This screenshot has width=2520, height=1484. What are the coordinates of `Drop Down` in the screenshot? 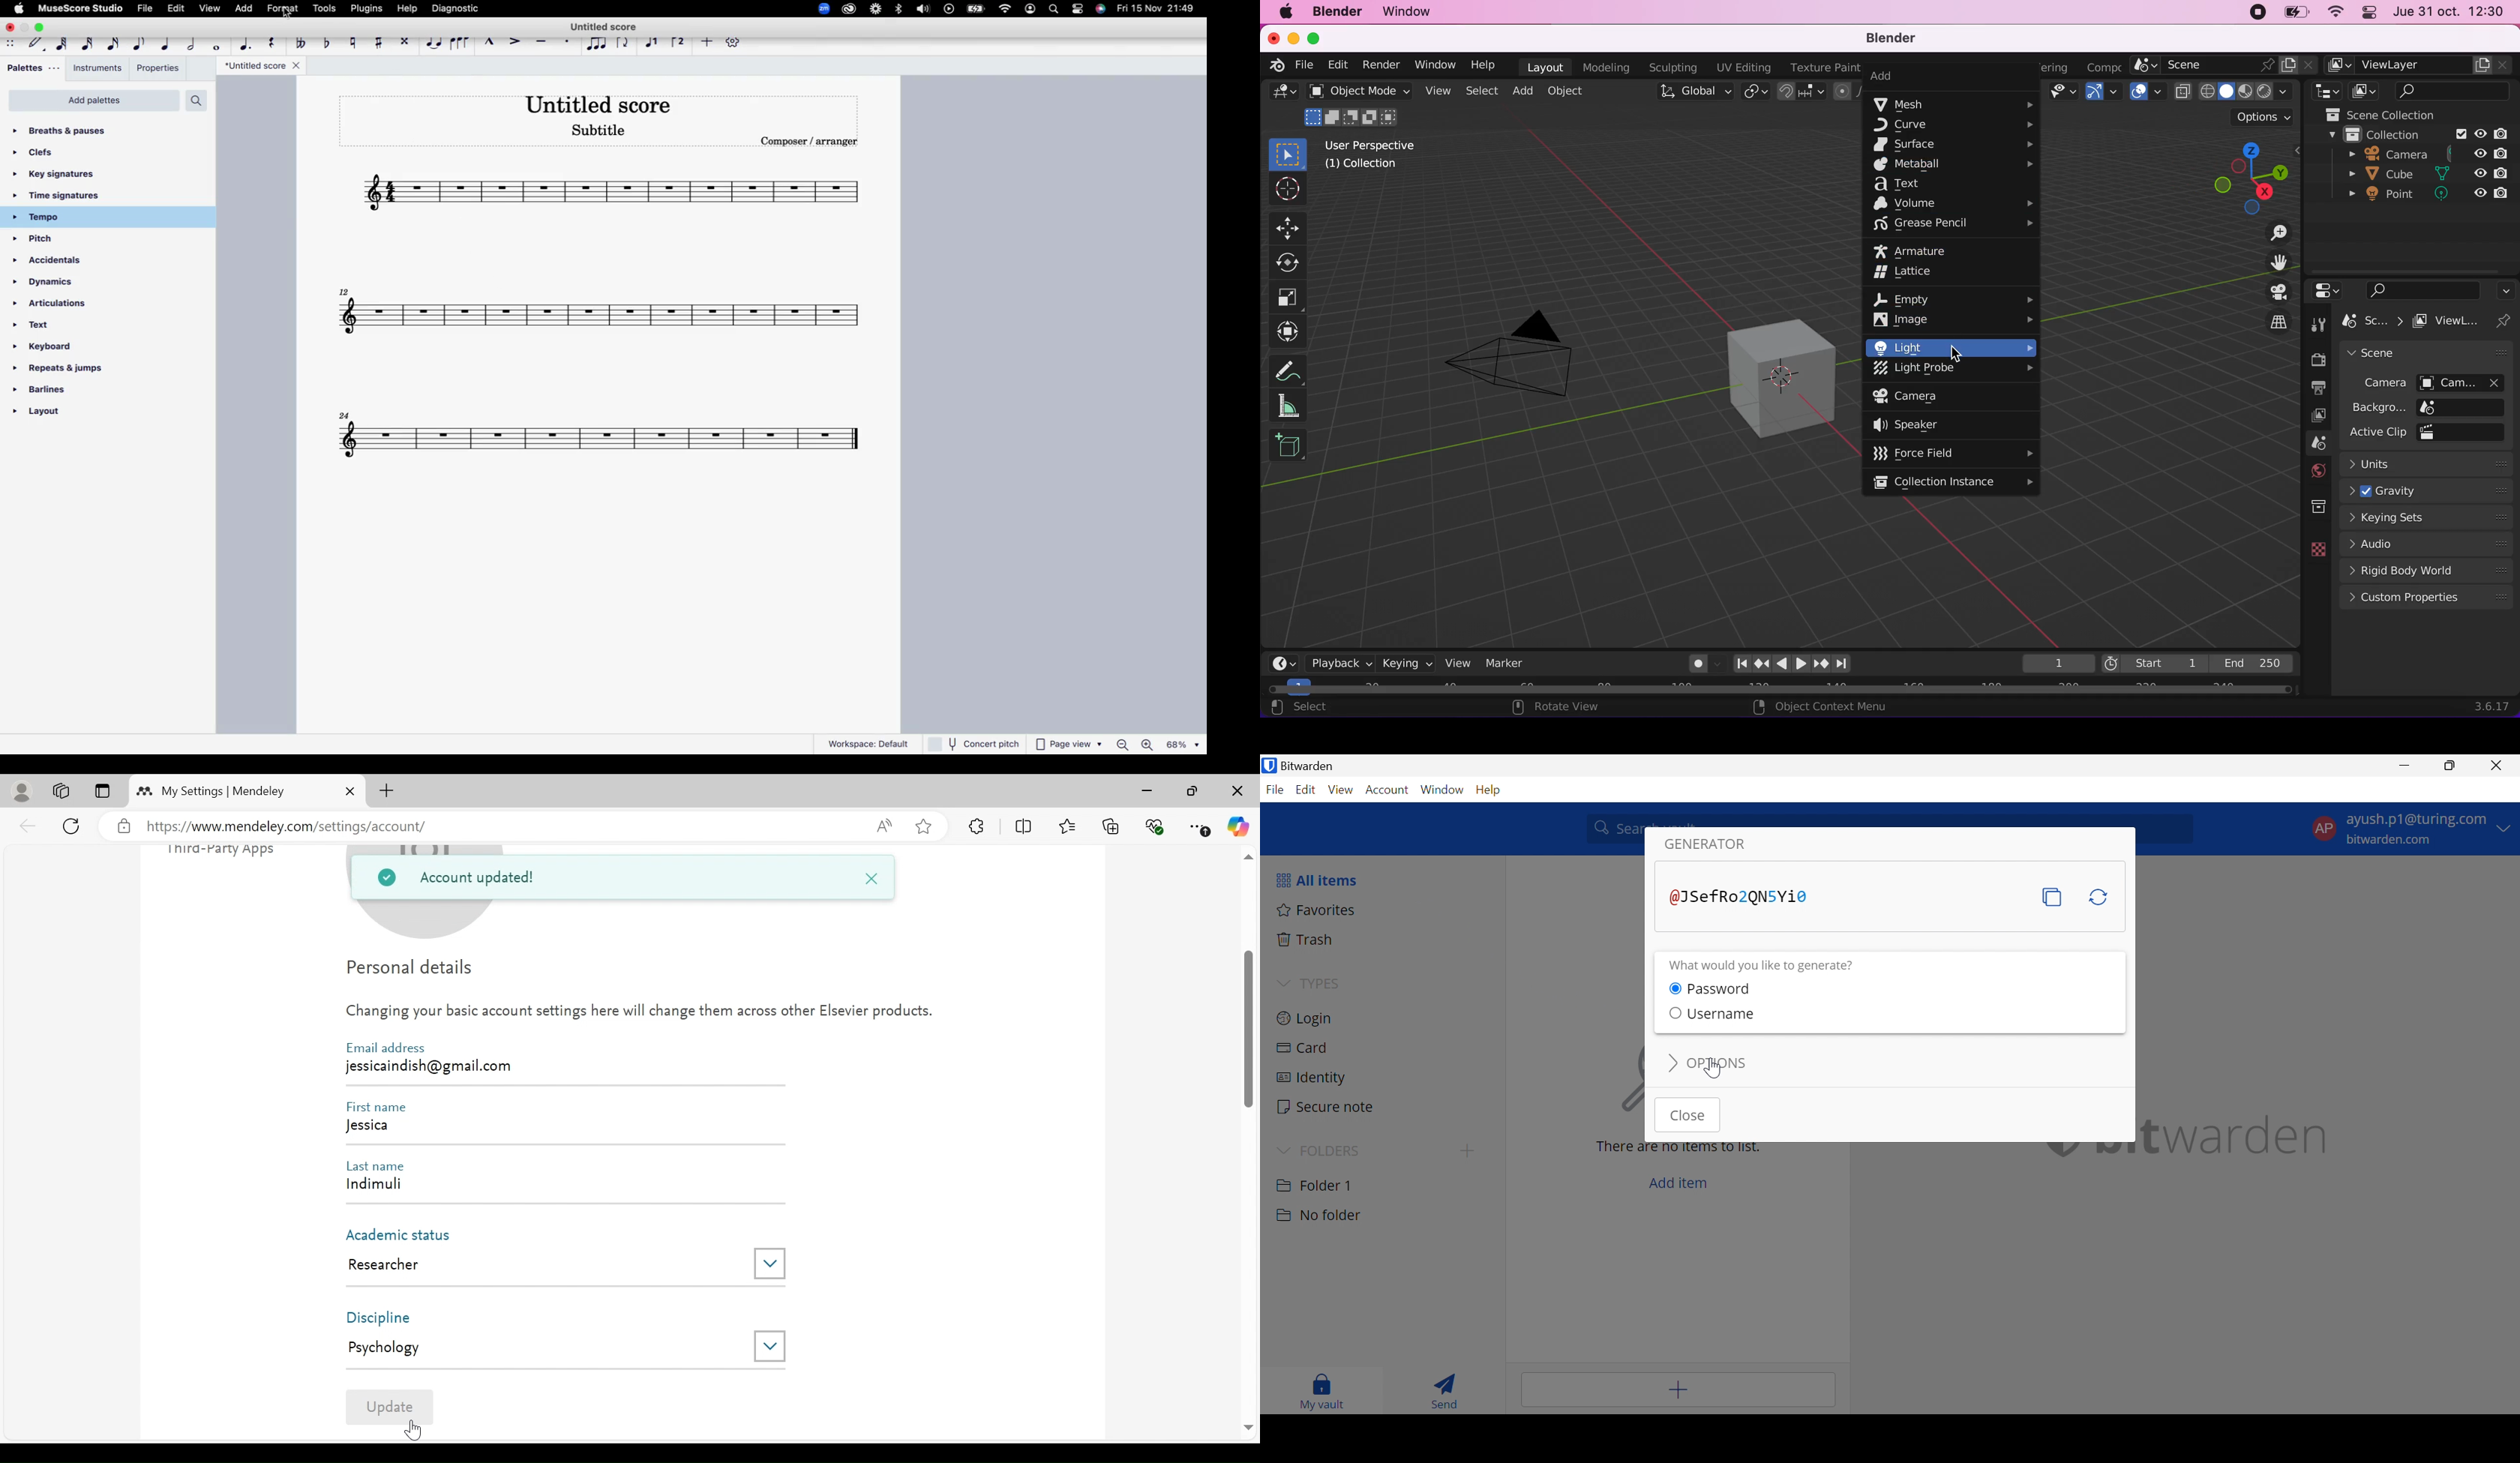 It's located at (1671, 1062).